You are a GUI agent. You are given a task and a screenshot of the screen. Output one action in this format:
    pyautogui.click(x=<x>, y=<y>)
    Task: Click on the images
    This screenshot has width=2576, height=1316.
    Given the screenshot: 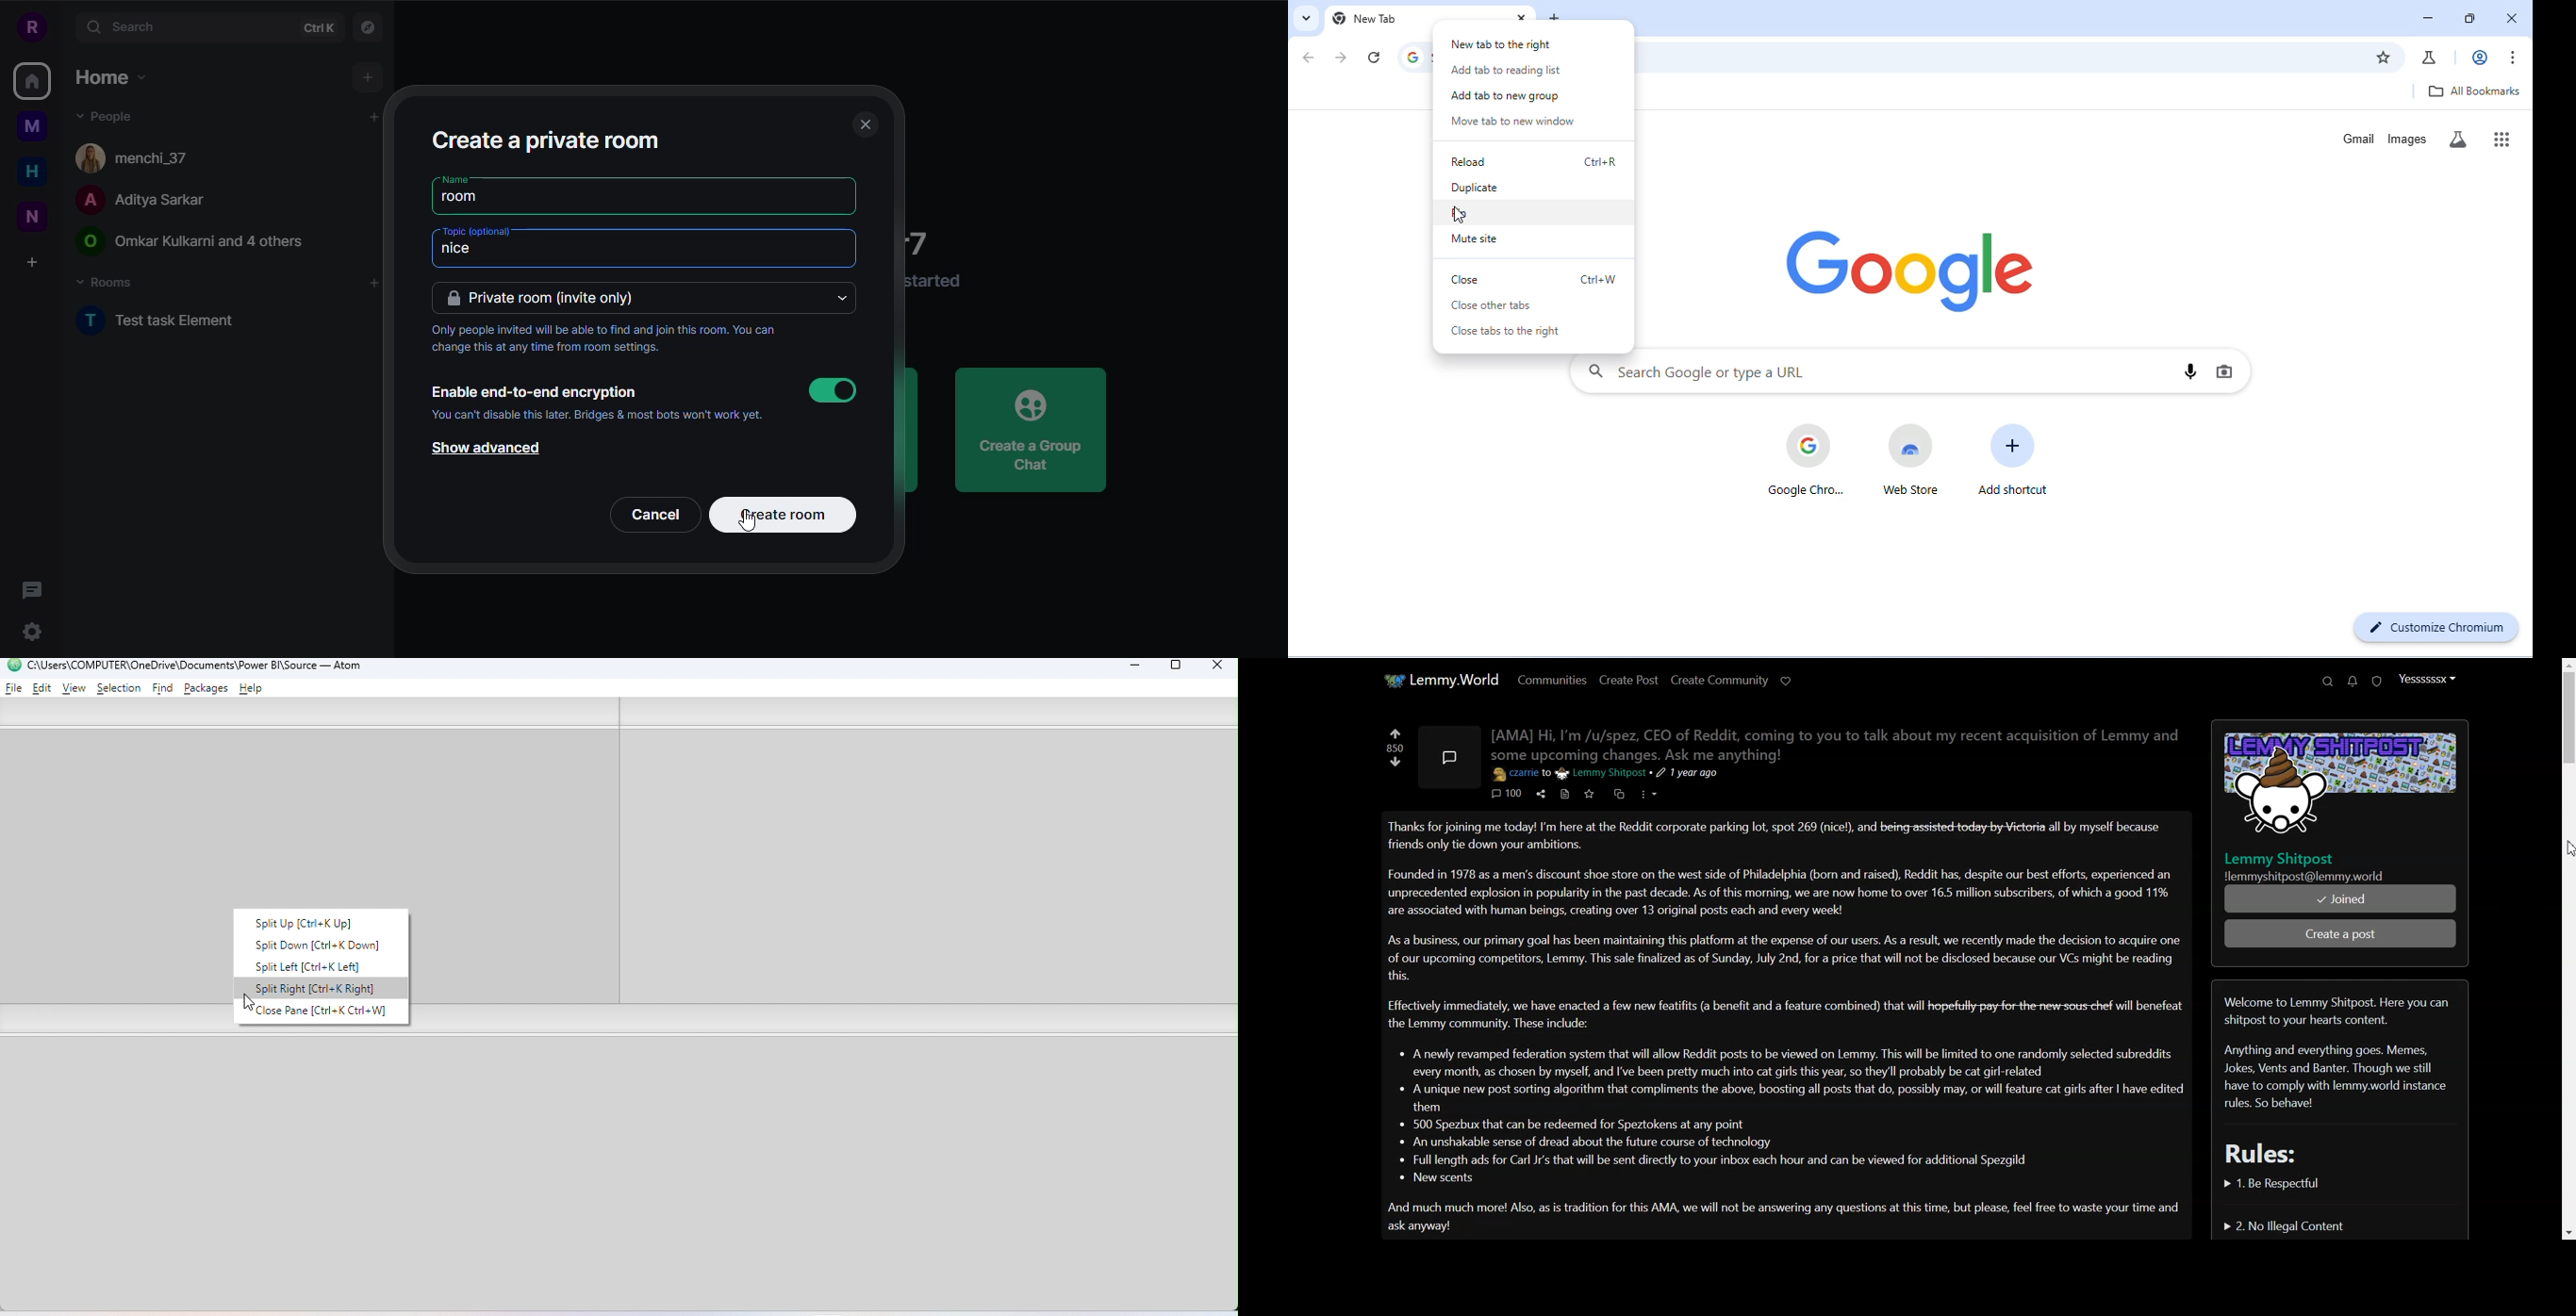 What is the action you would take?
    pyautogui.click(x=2407, y=138)
    